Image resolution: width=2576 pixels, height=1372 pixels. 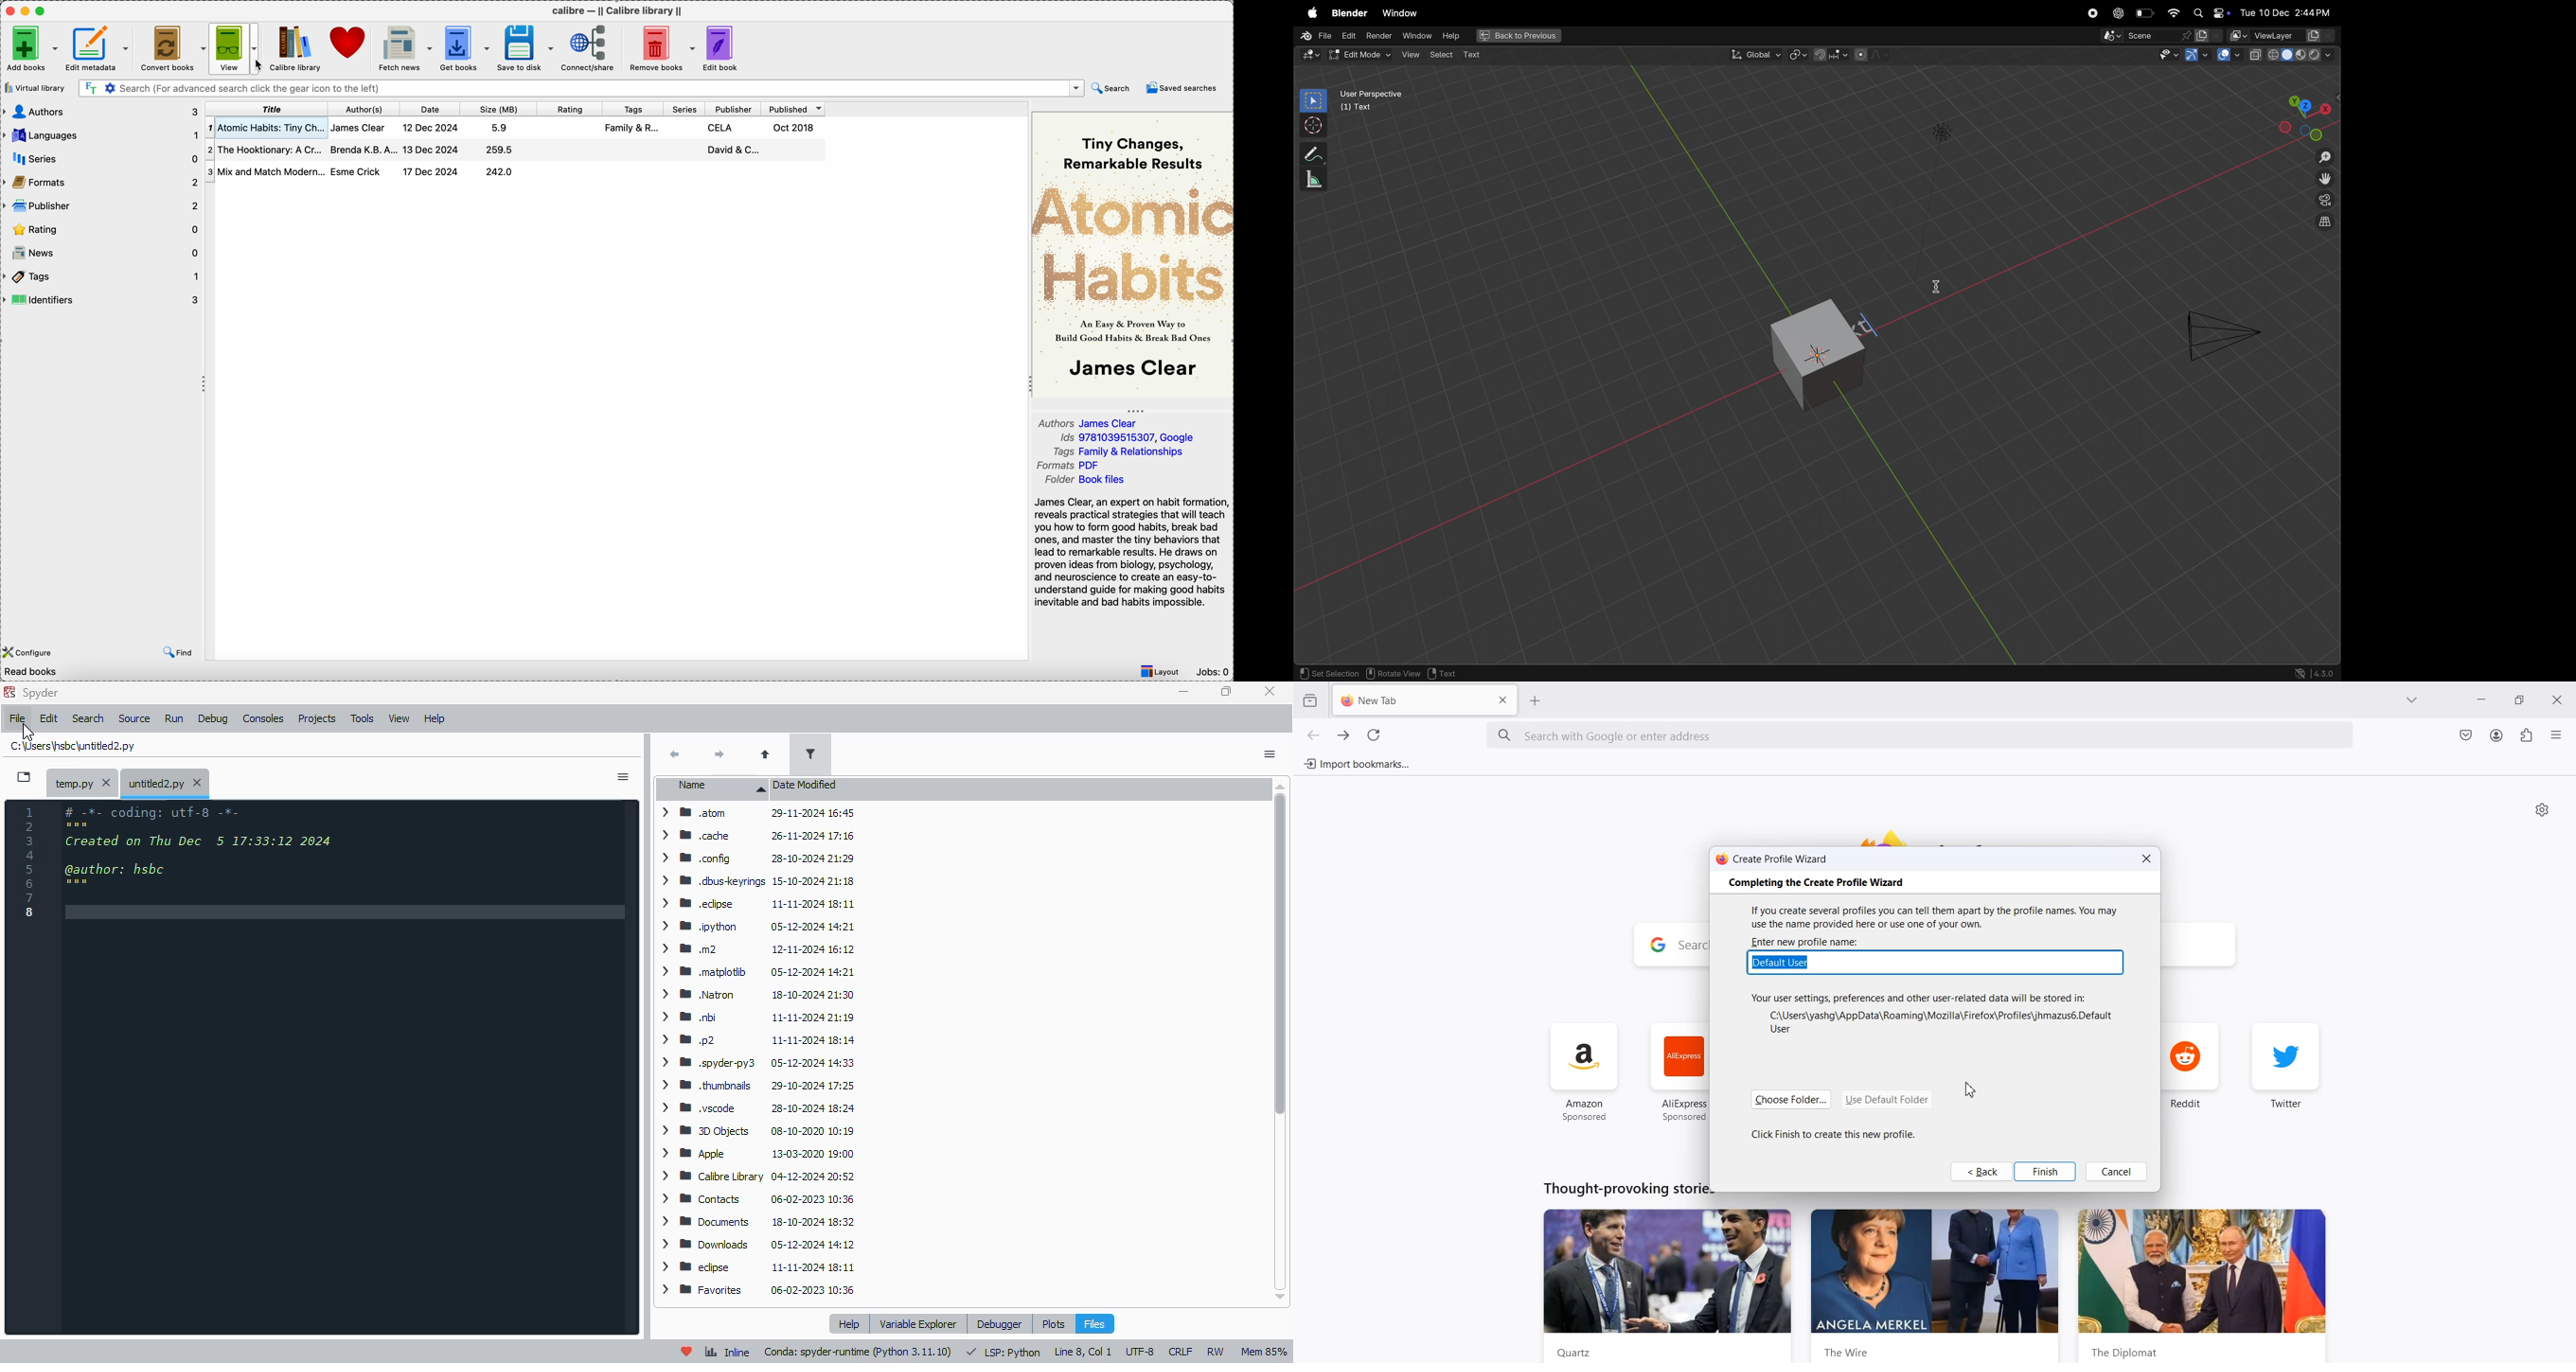 I want to click on List all tab, so click(x=2413, y=701).